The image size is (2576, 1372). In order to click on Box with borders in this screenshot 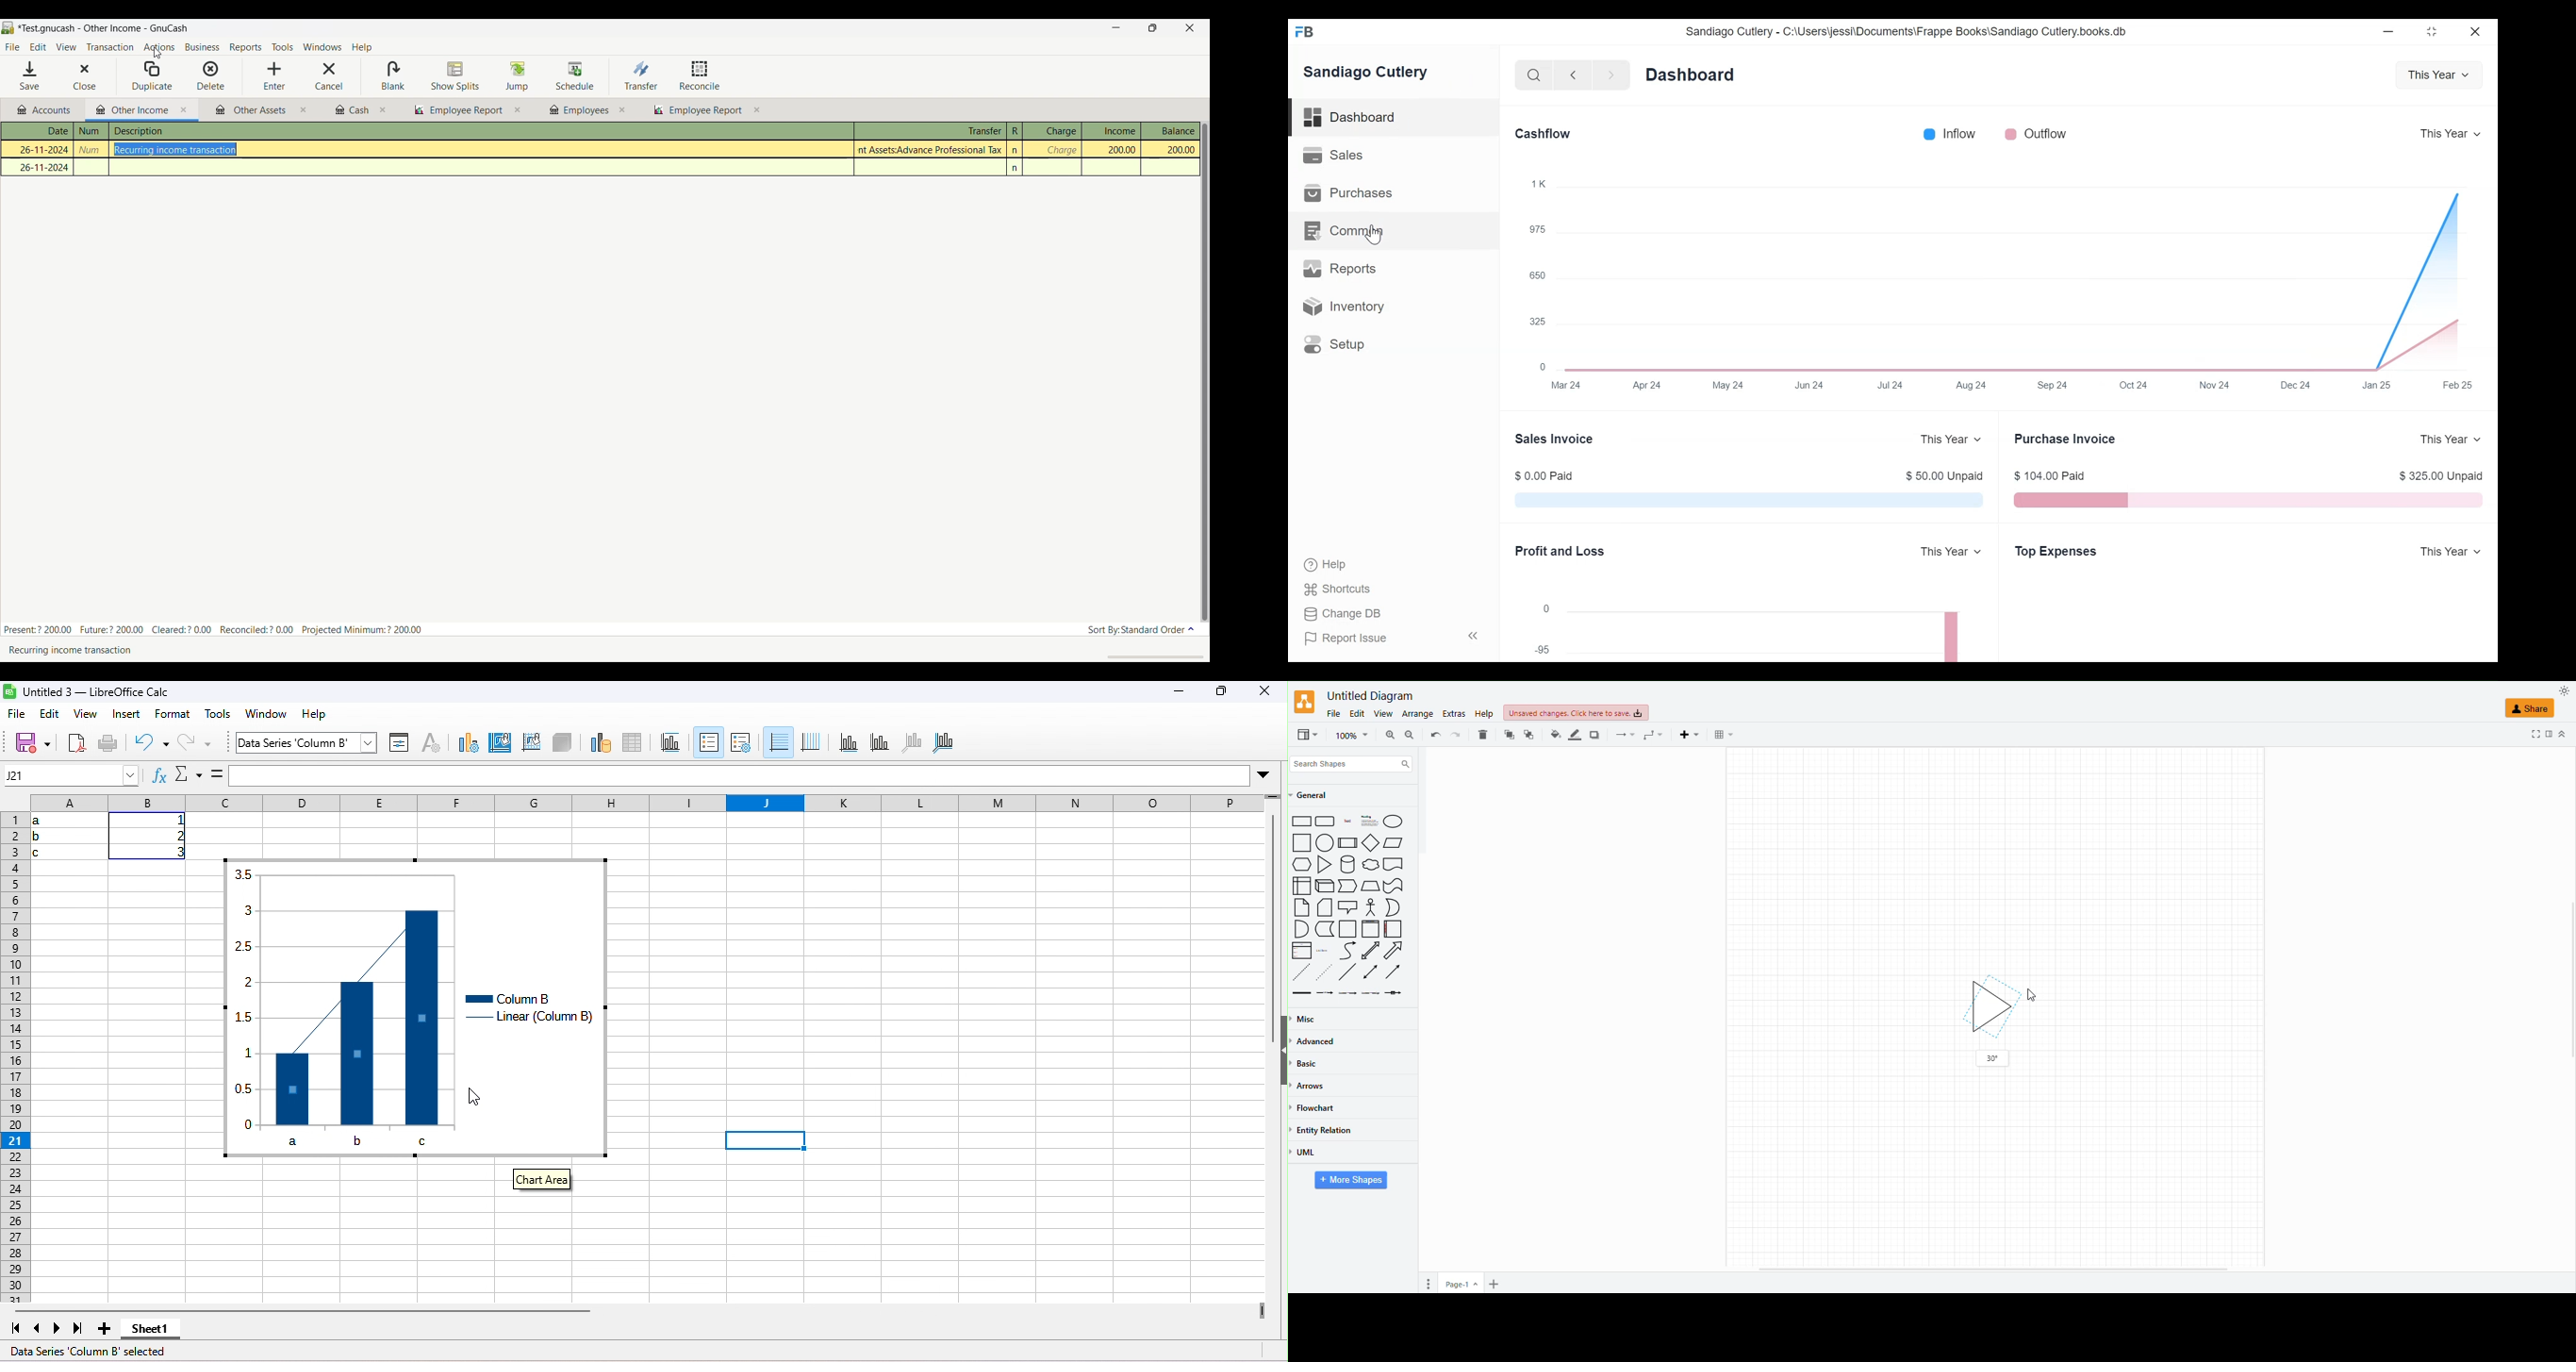, I will do `click(1349, 843)`.